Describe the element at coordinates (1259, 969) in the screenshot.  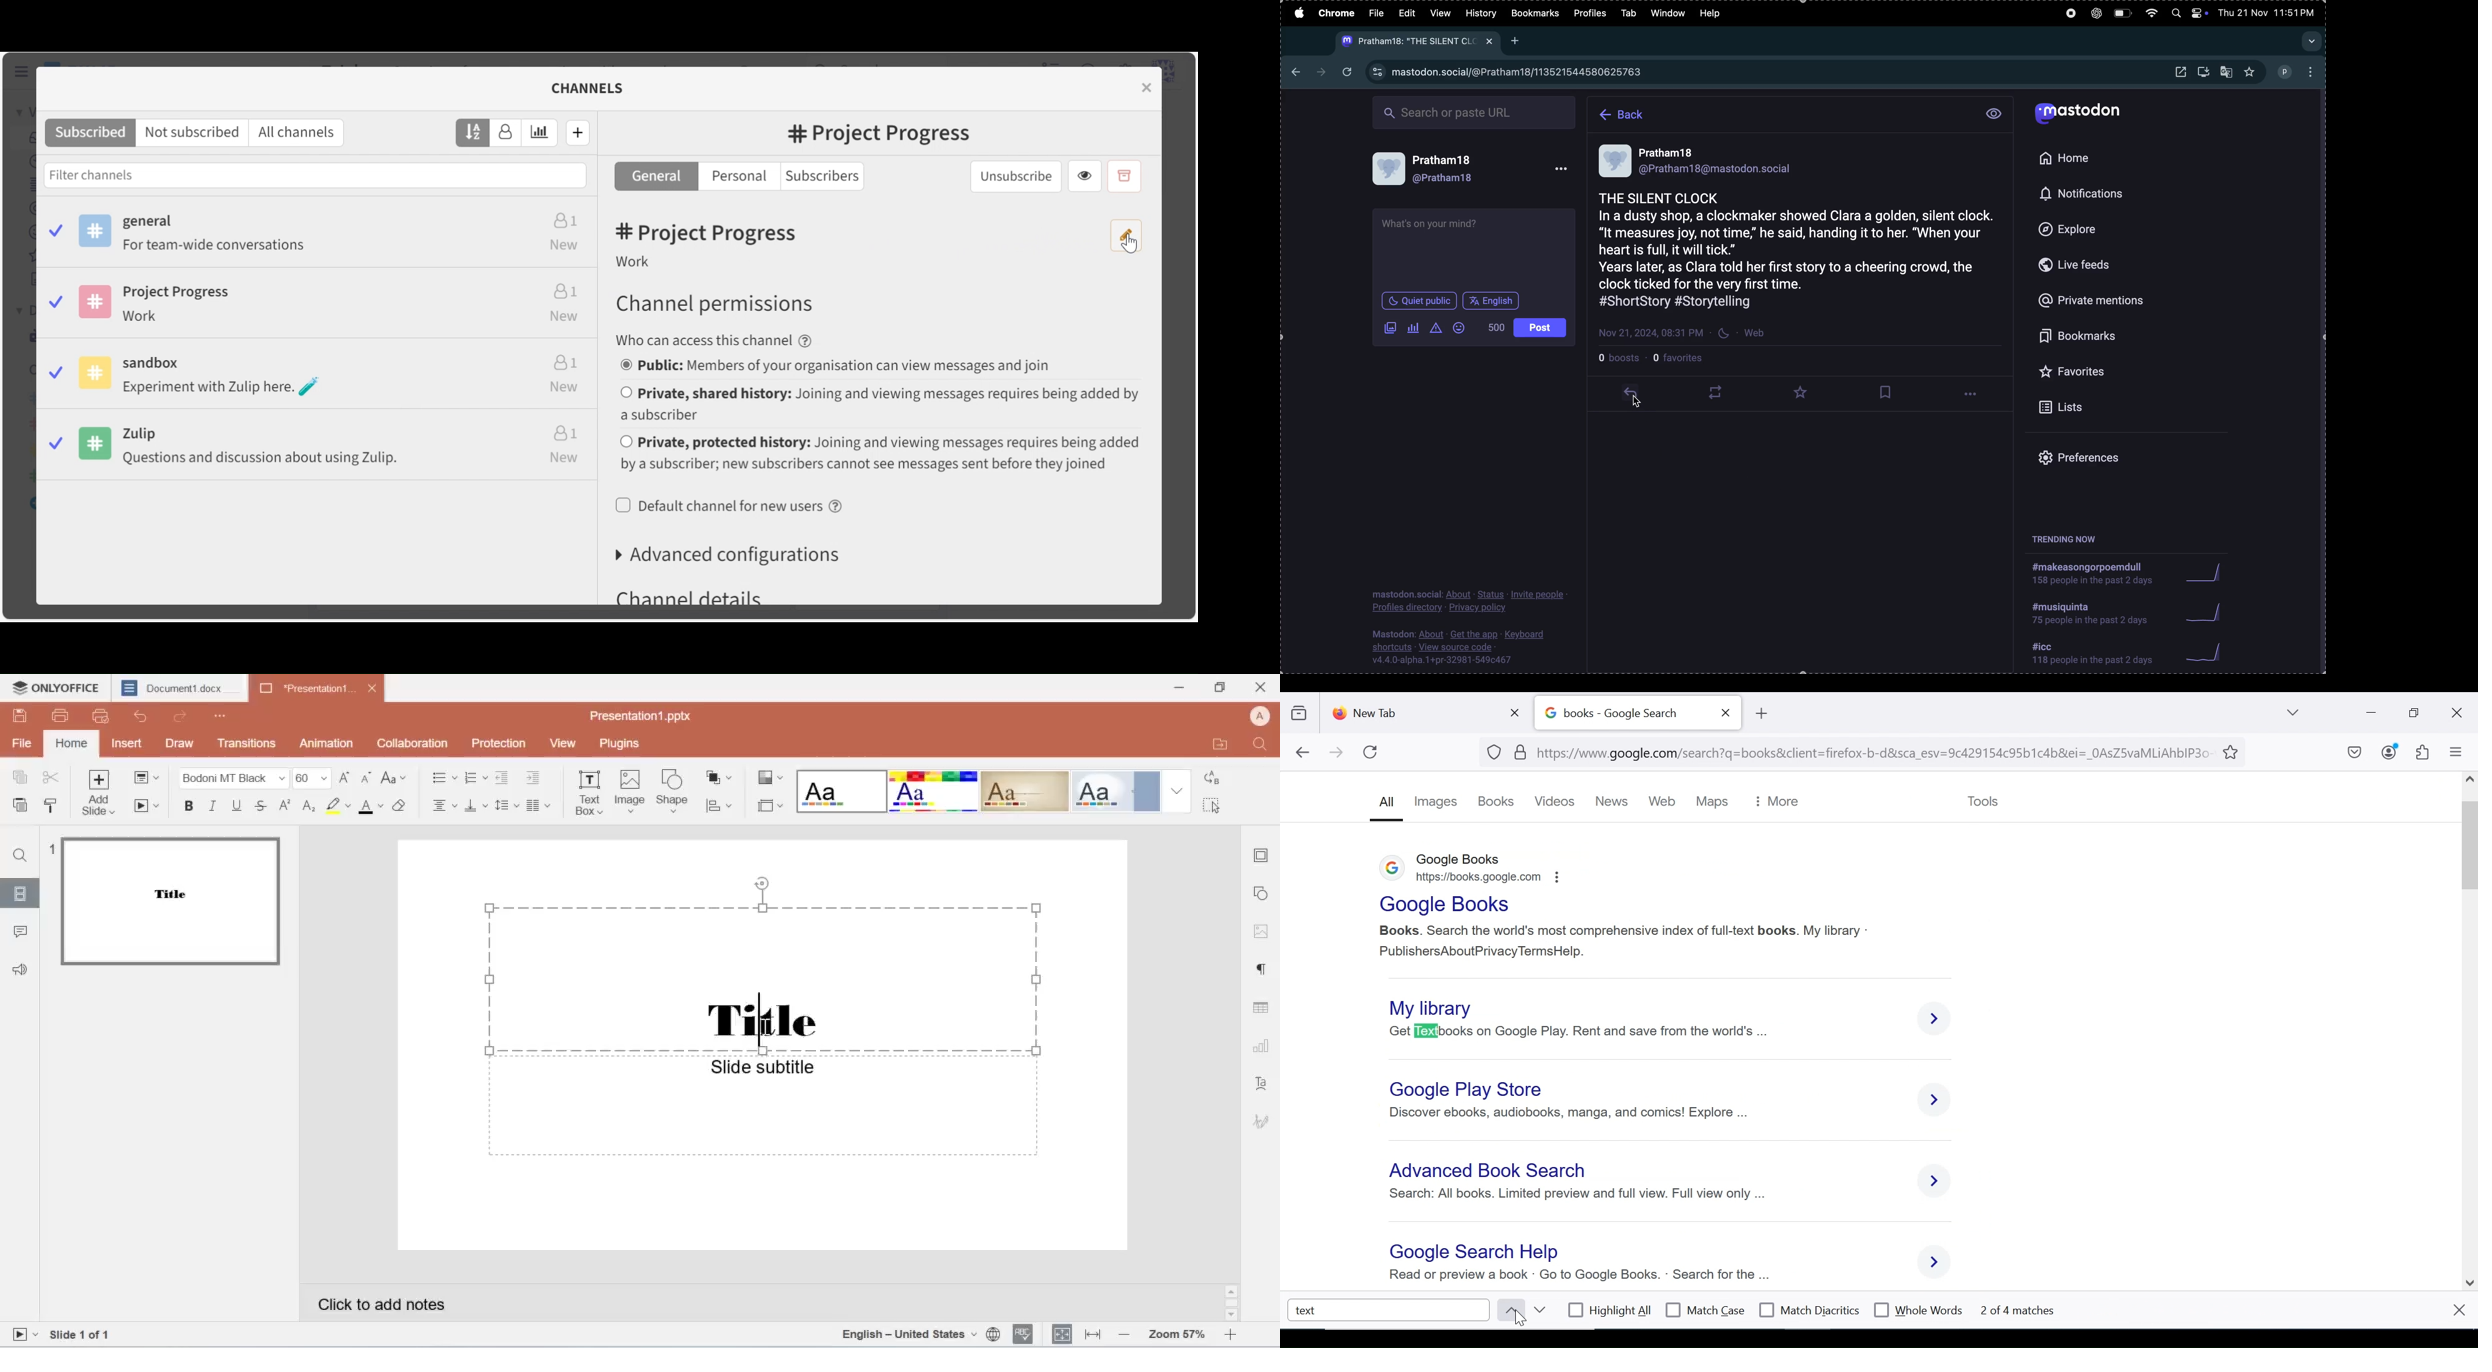
I see `paragraph settings` at that location.